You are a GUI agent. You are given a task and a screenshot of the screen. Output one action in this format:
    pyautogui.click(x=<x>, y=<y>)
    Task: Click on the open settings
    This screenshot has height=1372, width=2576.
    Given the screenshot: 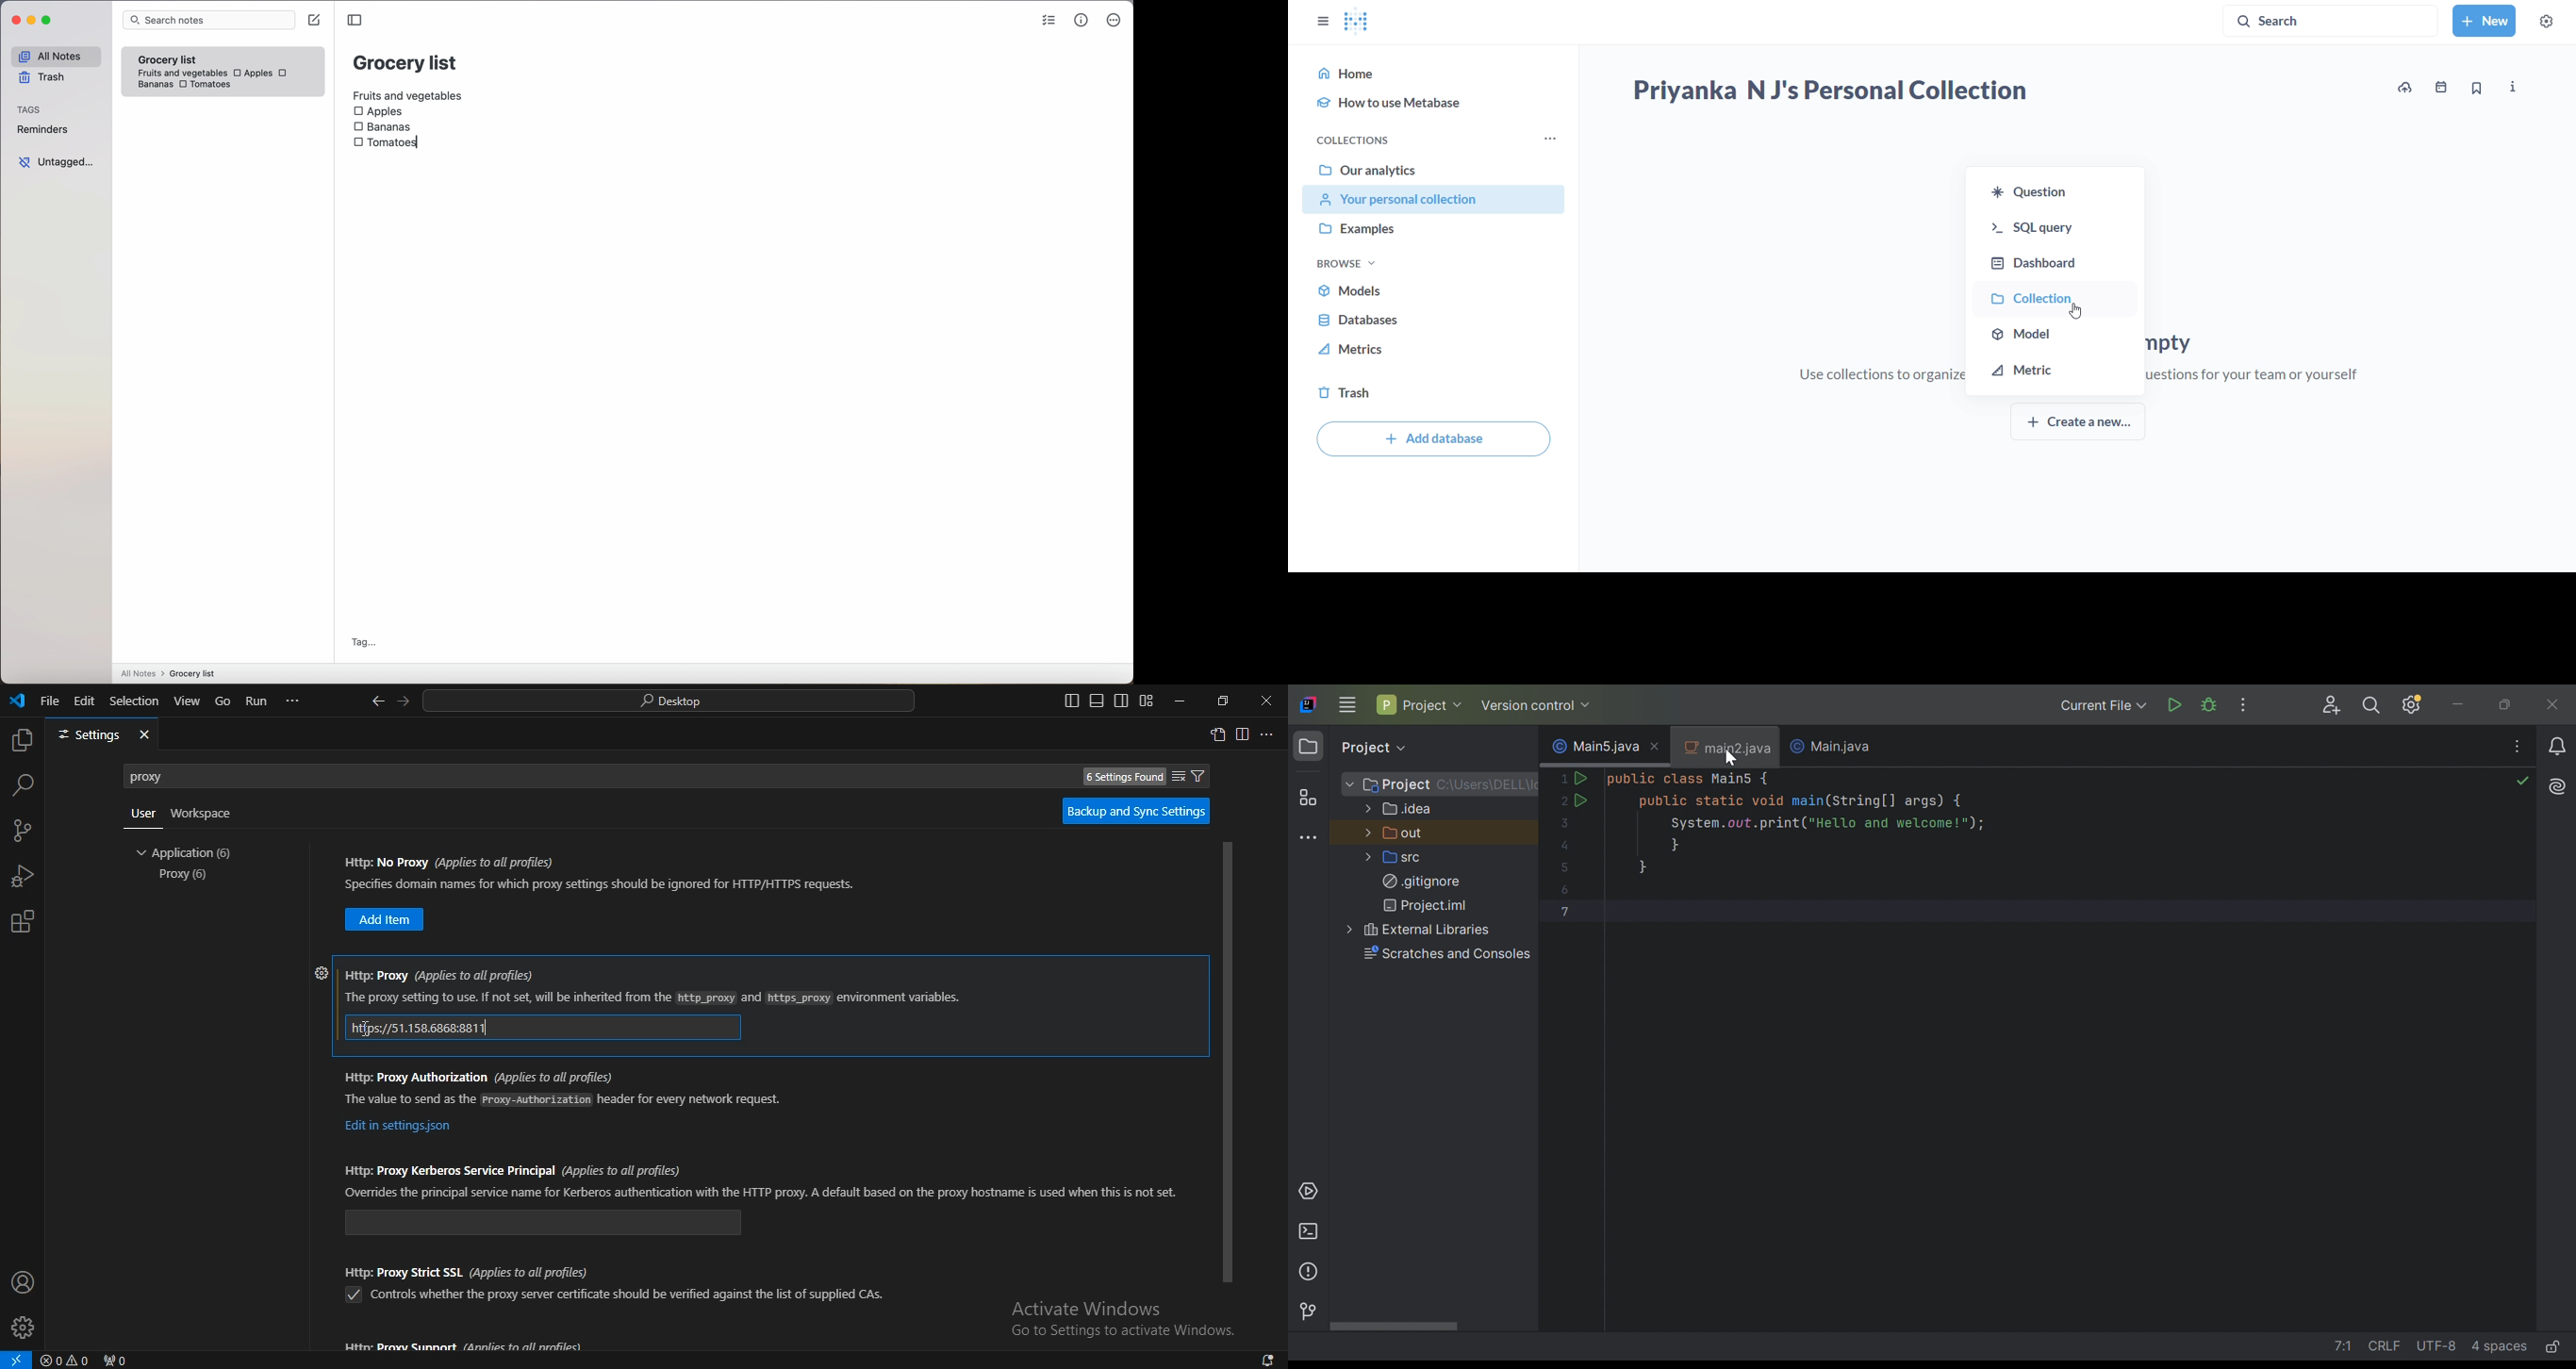 What is the action you would take?
    pyautogui.click(x=1219, y=736)
    